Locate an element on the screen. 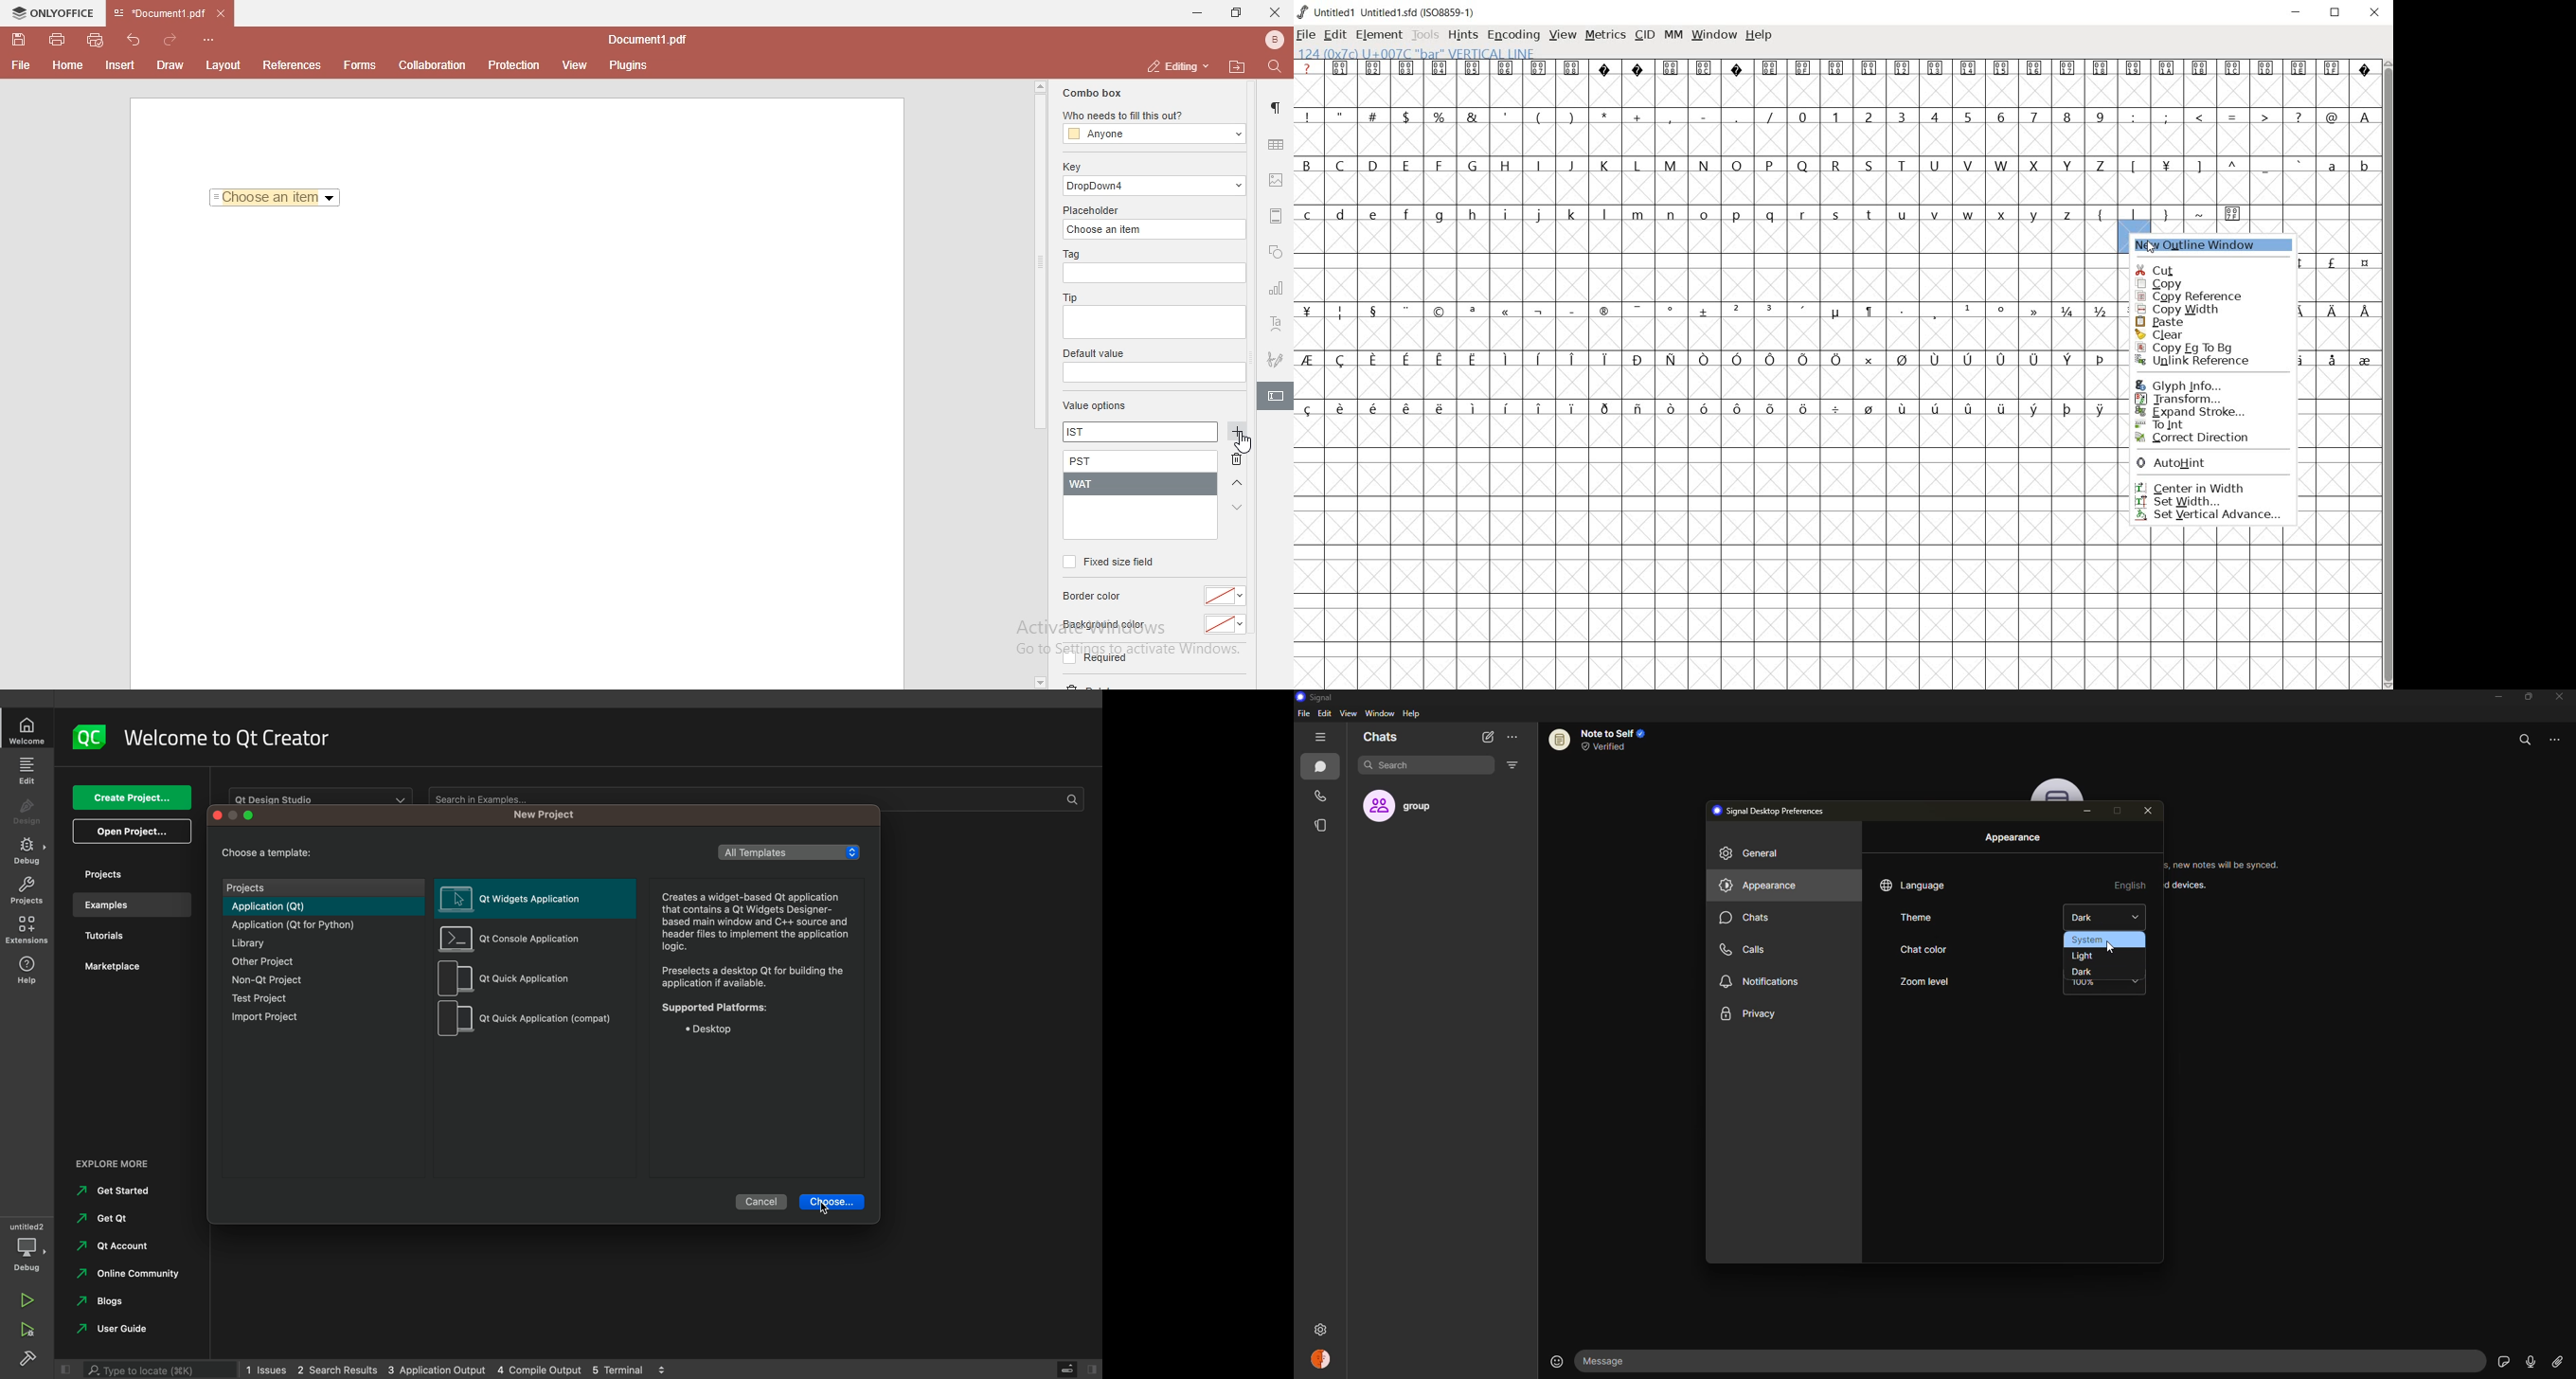 This screenshot has width=2576, height=1400. set vertical advance is located at coordinates (2209, 516).